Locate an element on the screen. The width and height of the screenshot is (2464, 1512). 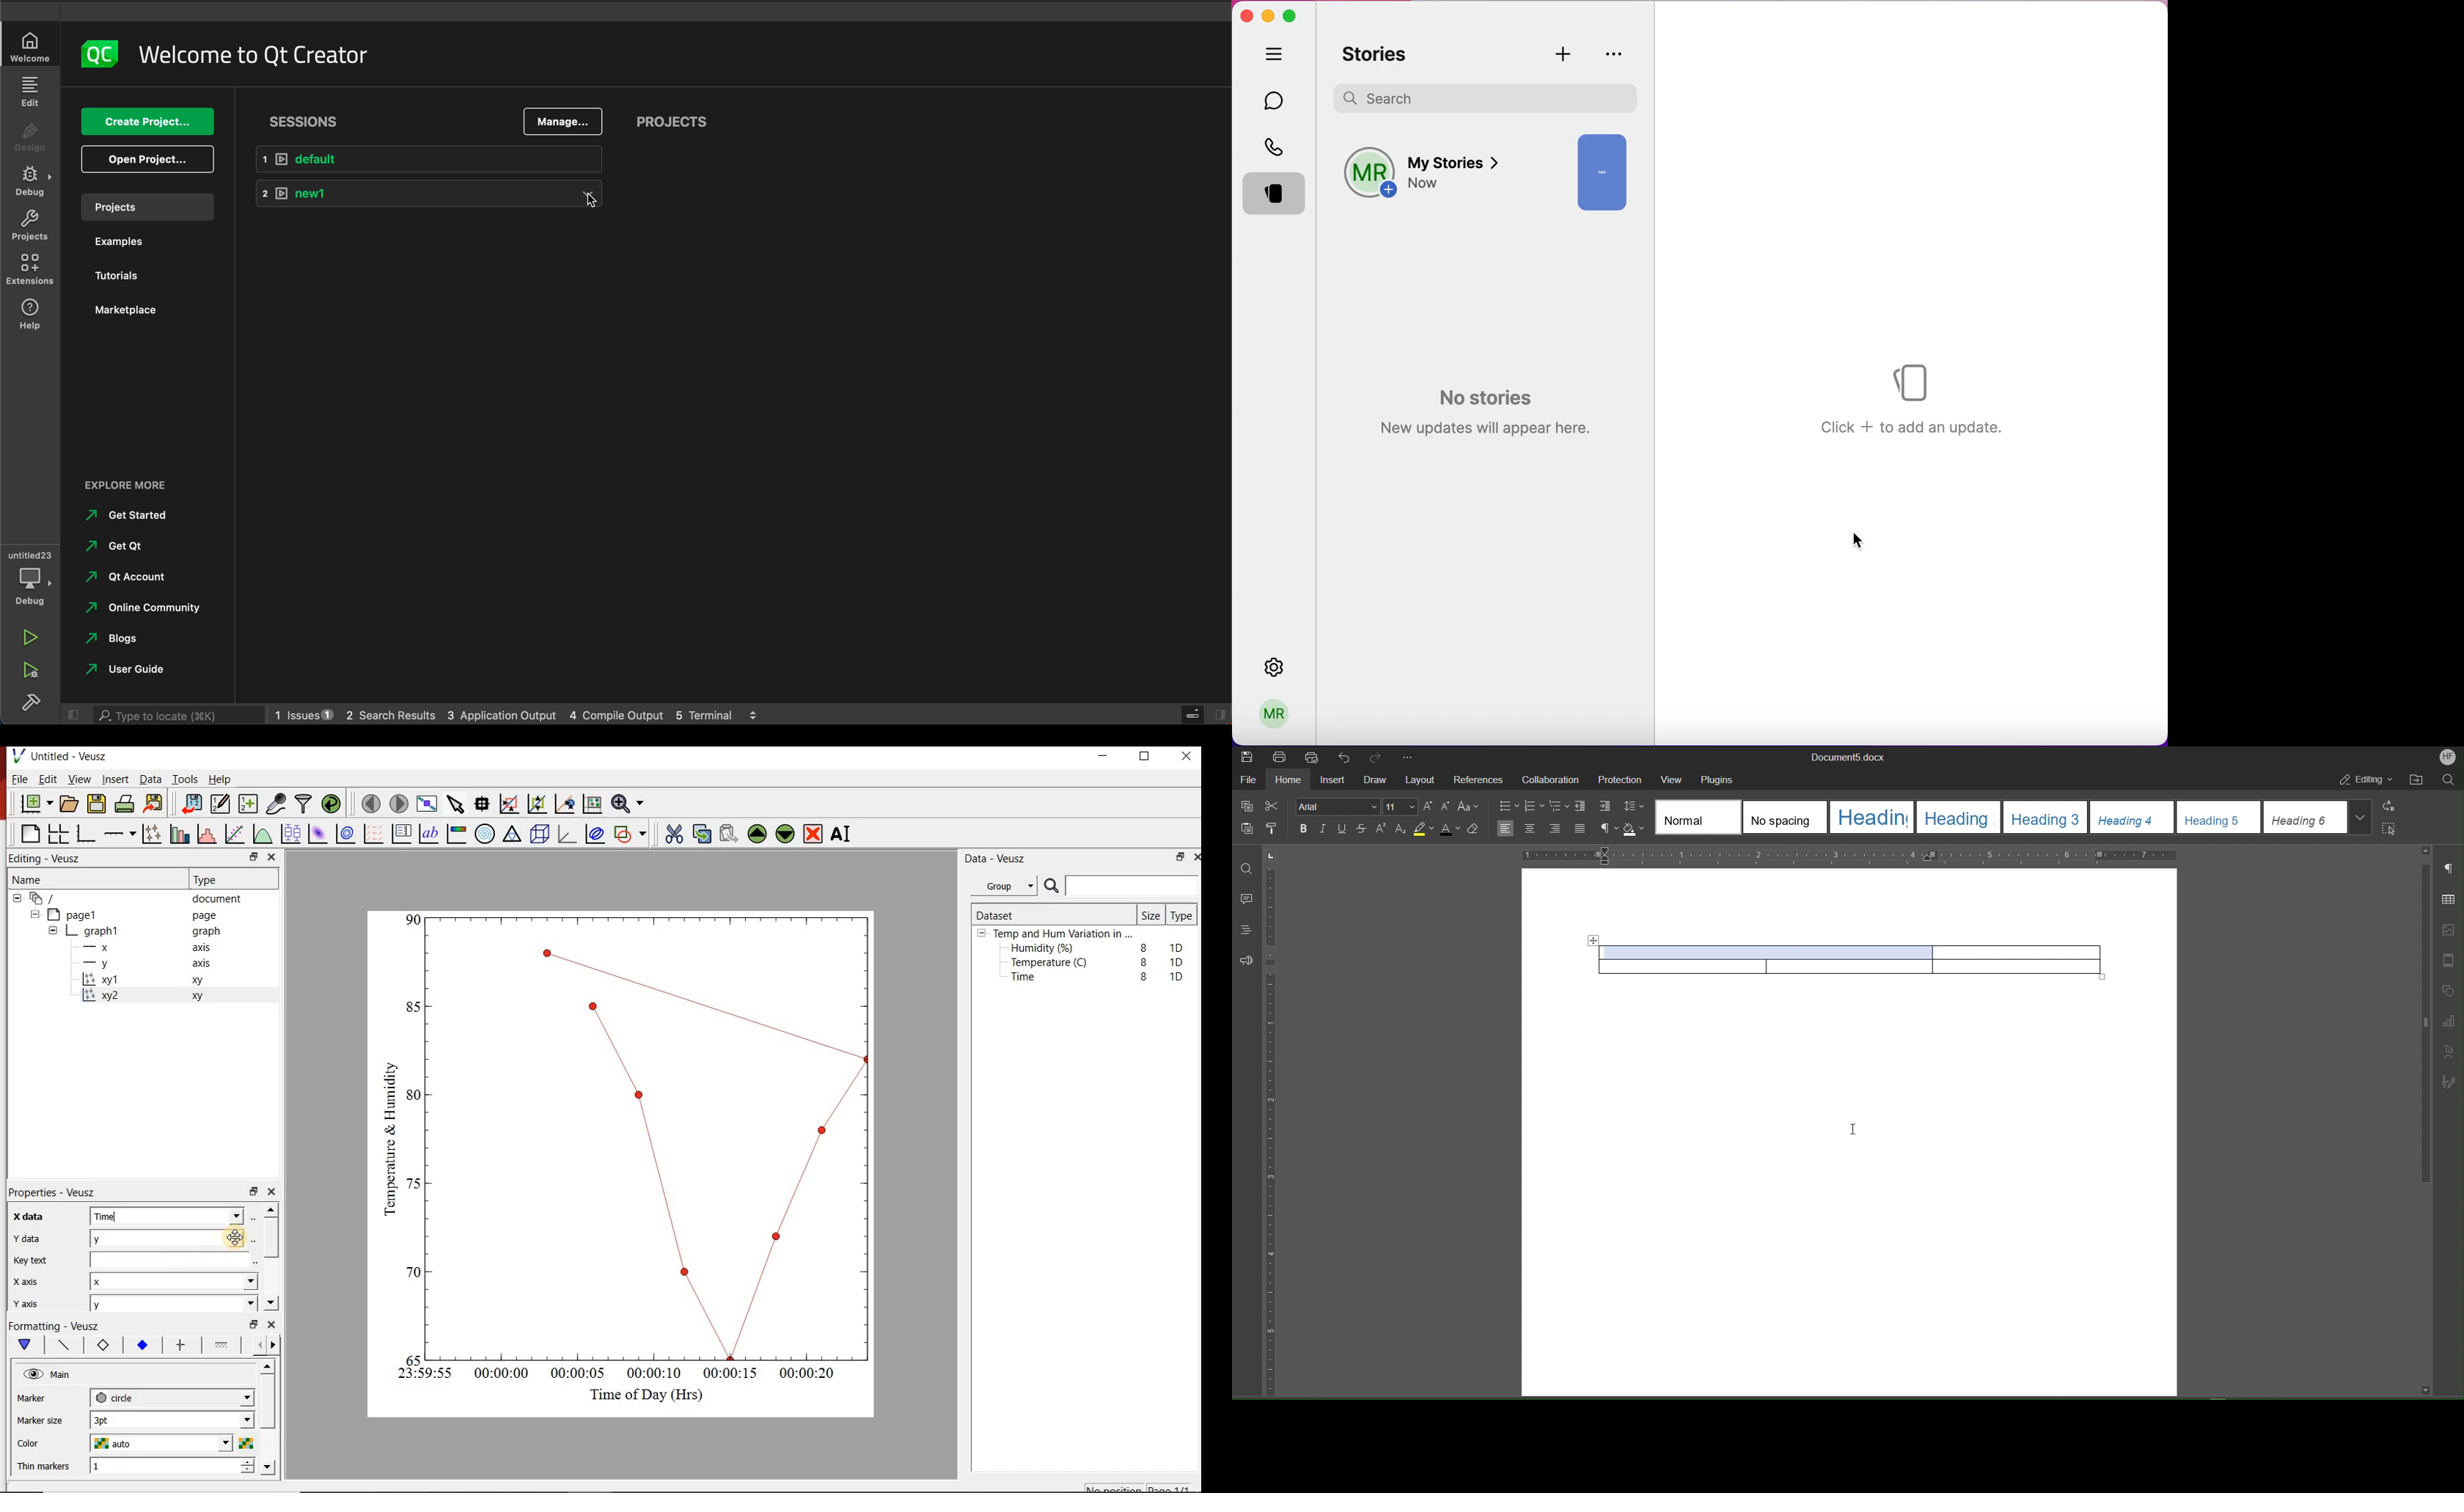
stories selected is located at coordinates (1276, 196).